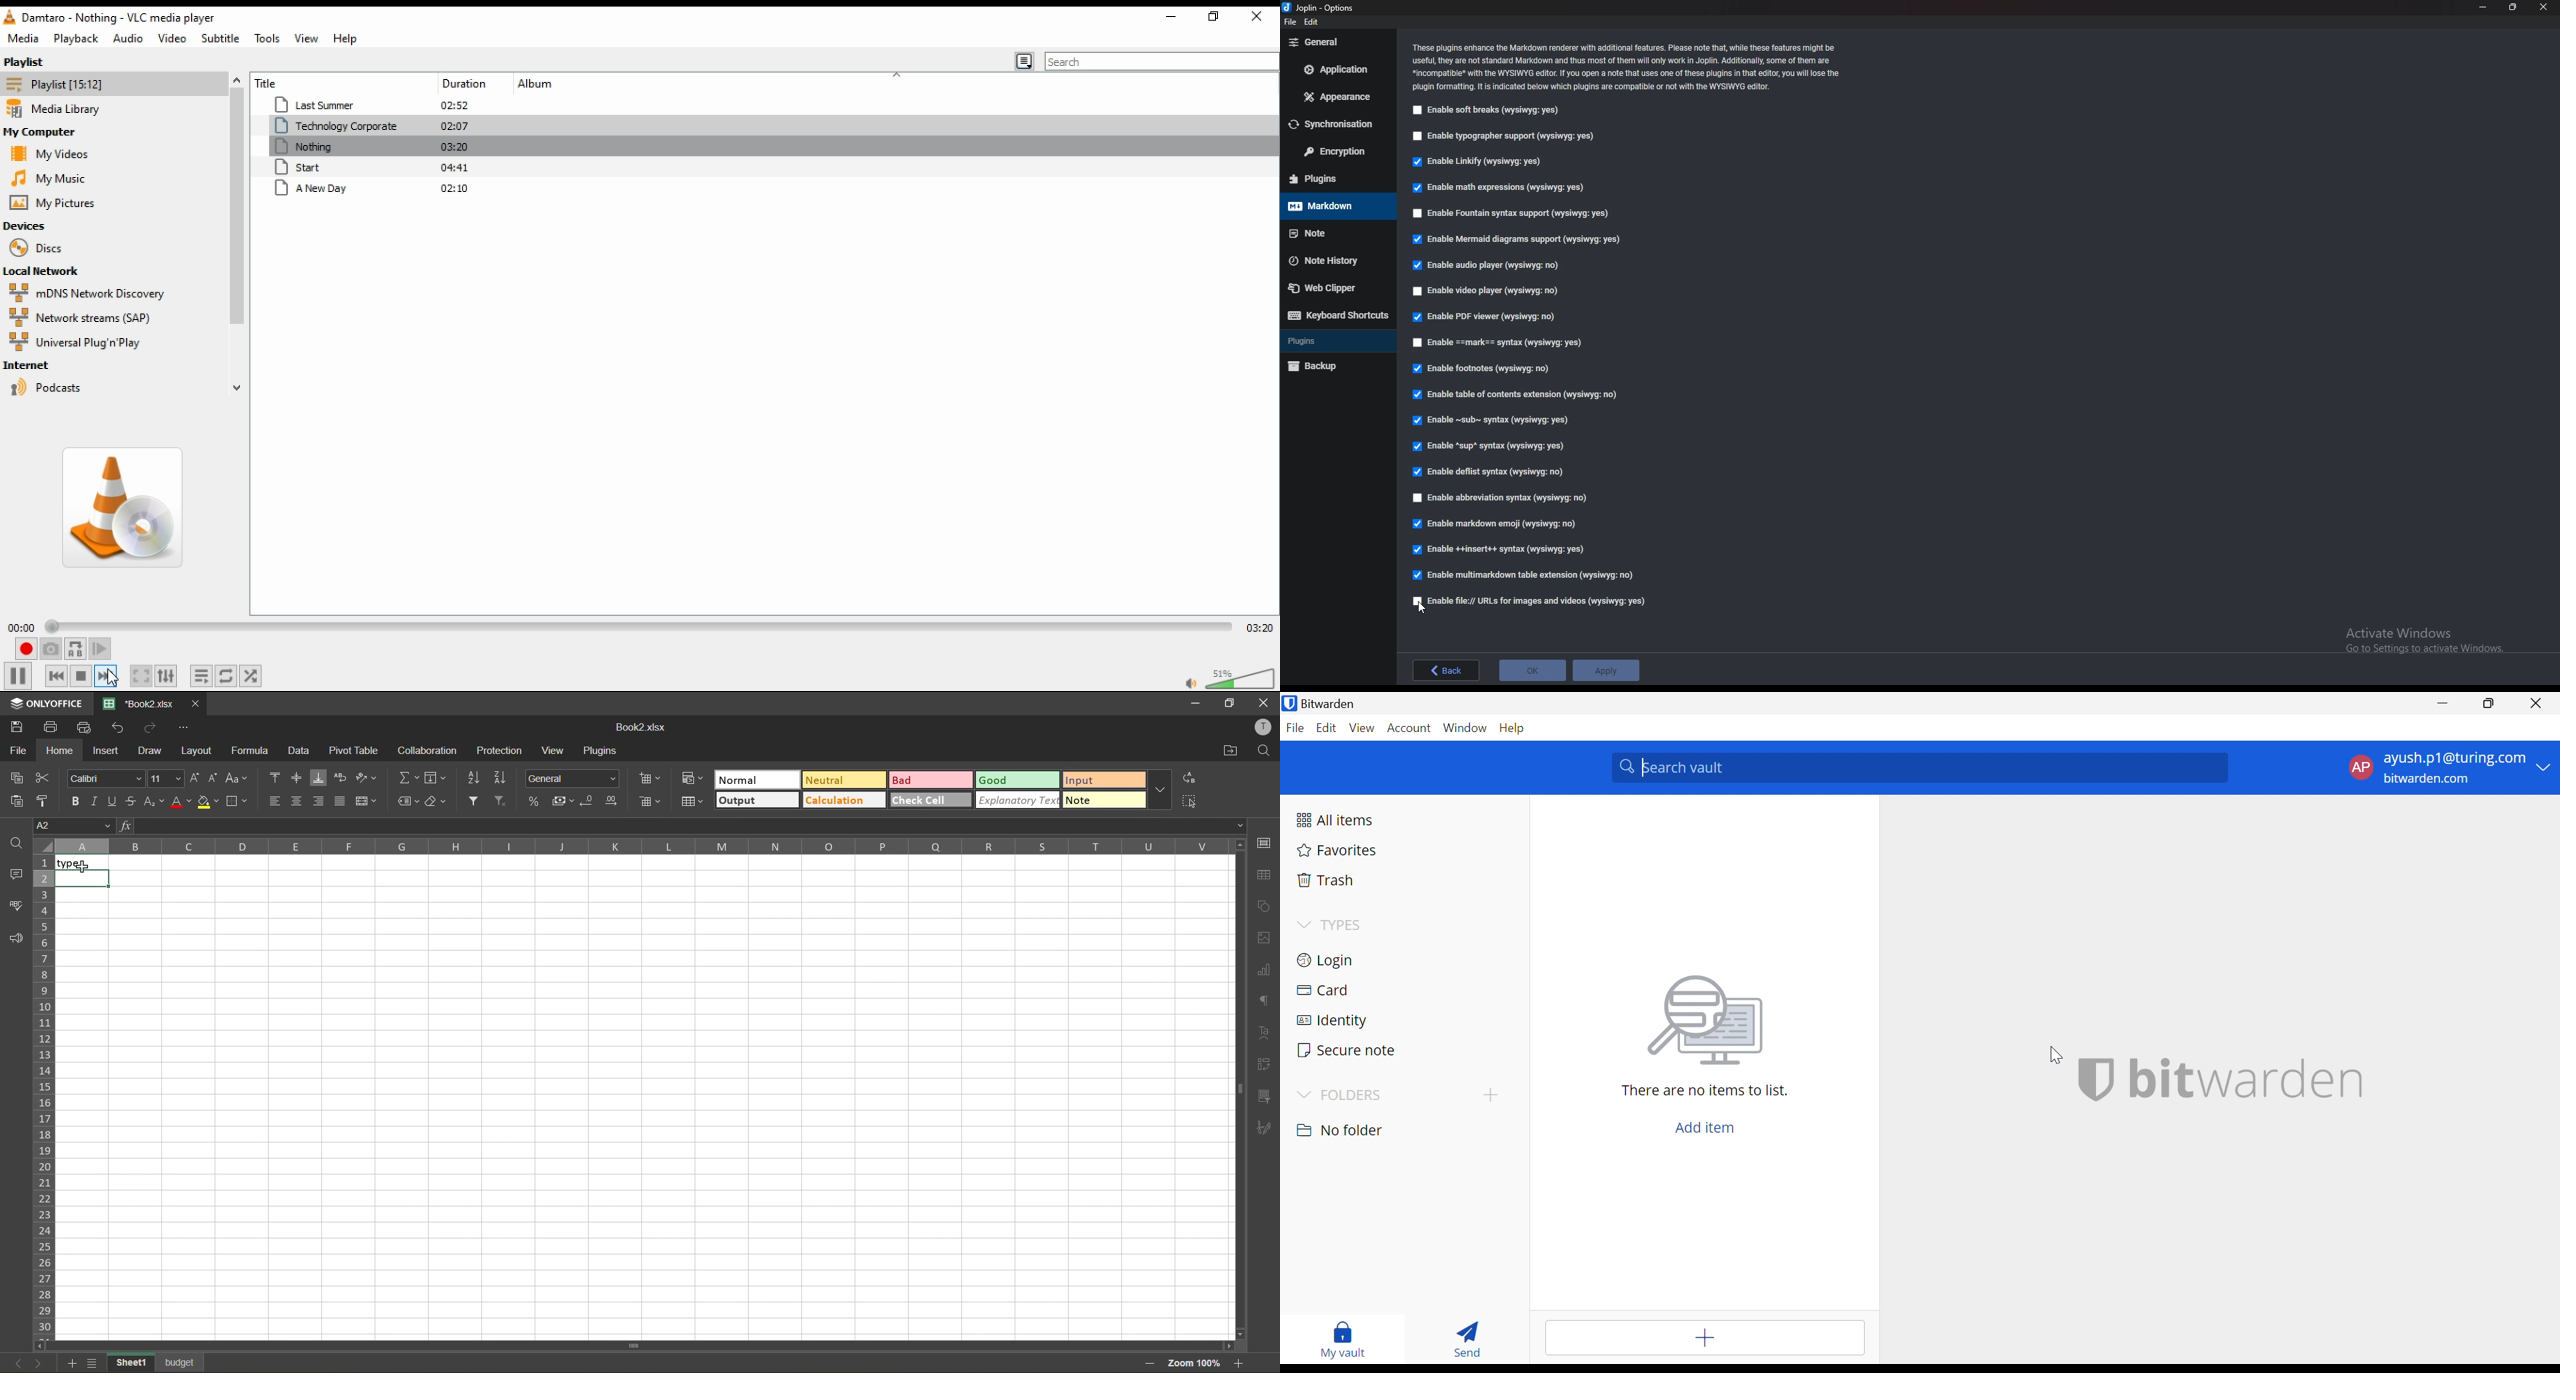  What do you see at coordinates (1261, 729) in the screenshot?
I see `profile` at bounding box center [1261, 729].